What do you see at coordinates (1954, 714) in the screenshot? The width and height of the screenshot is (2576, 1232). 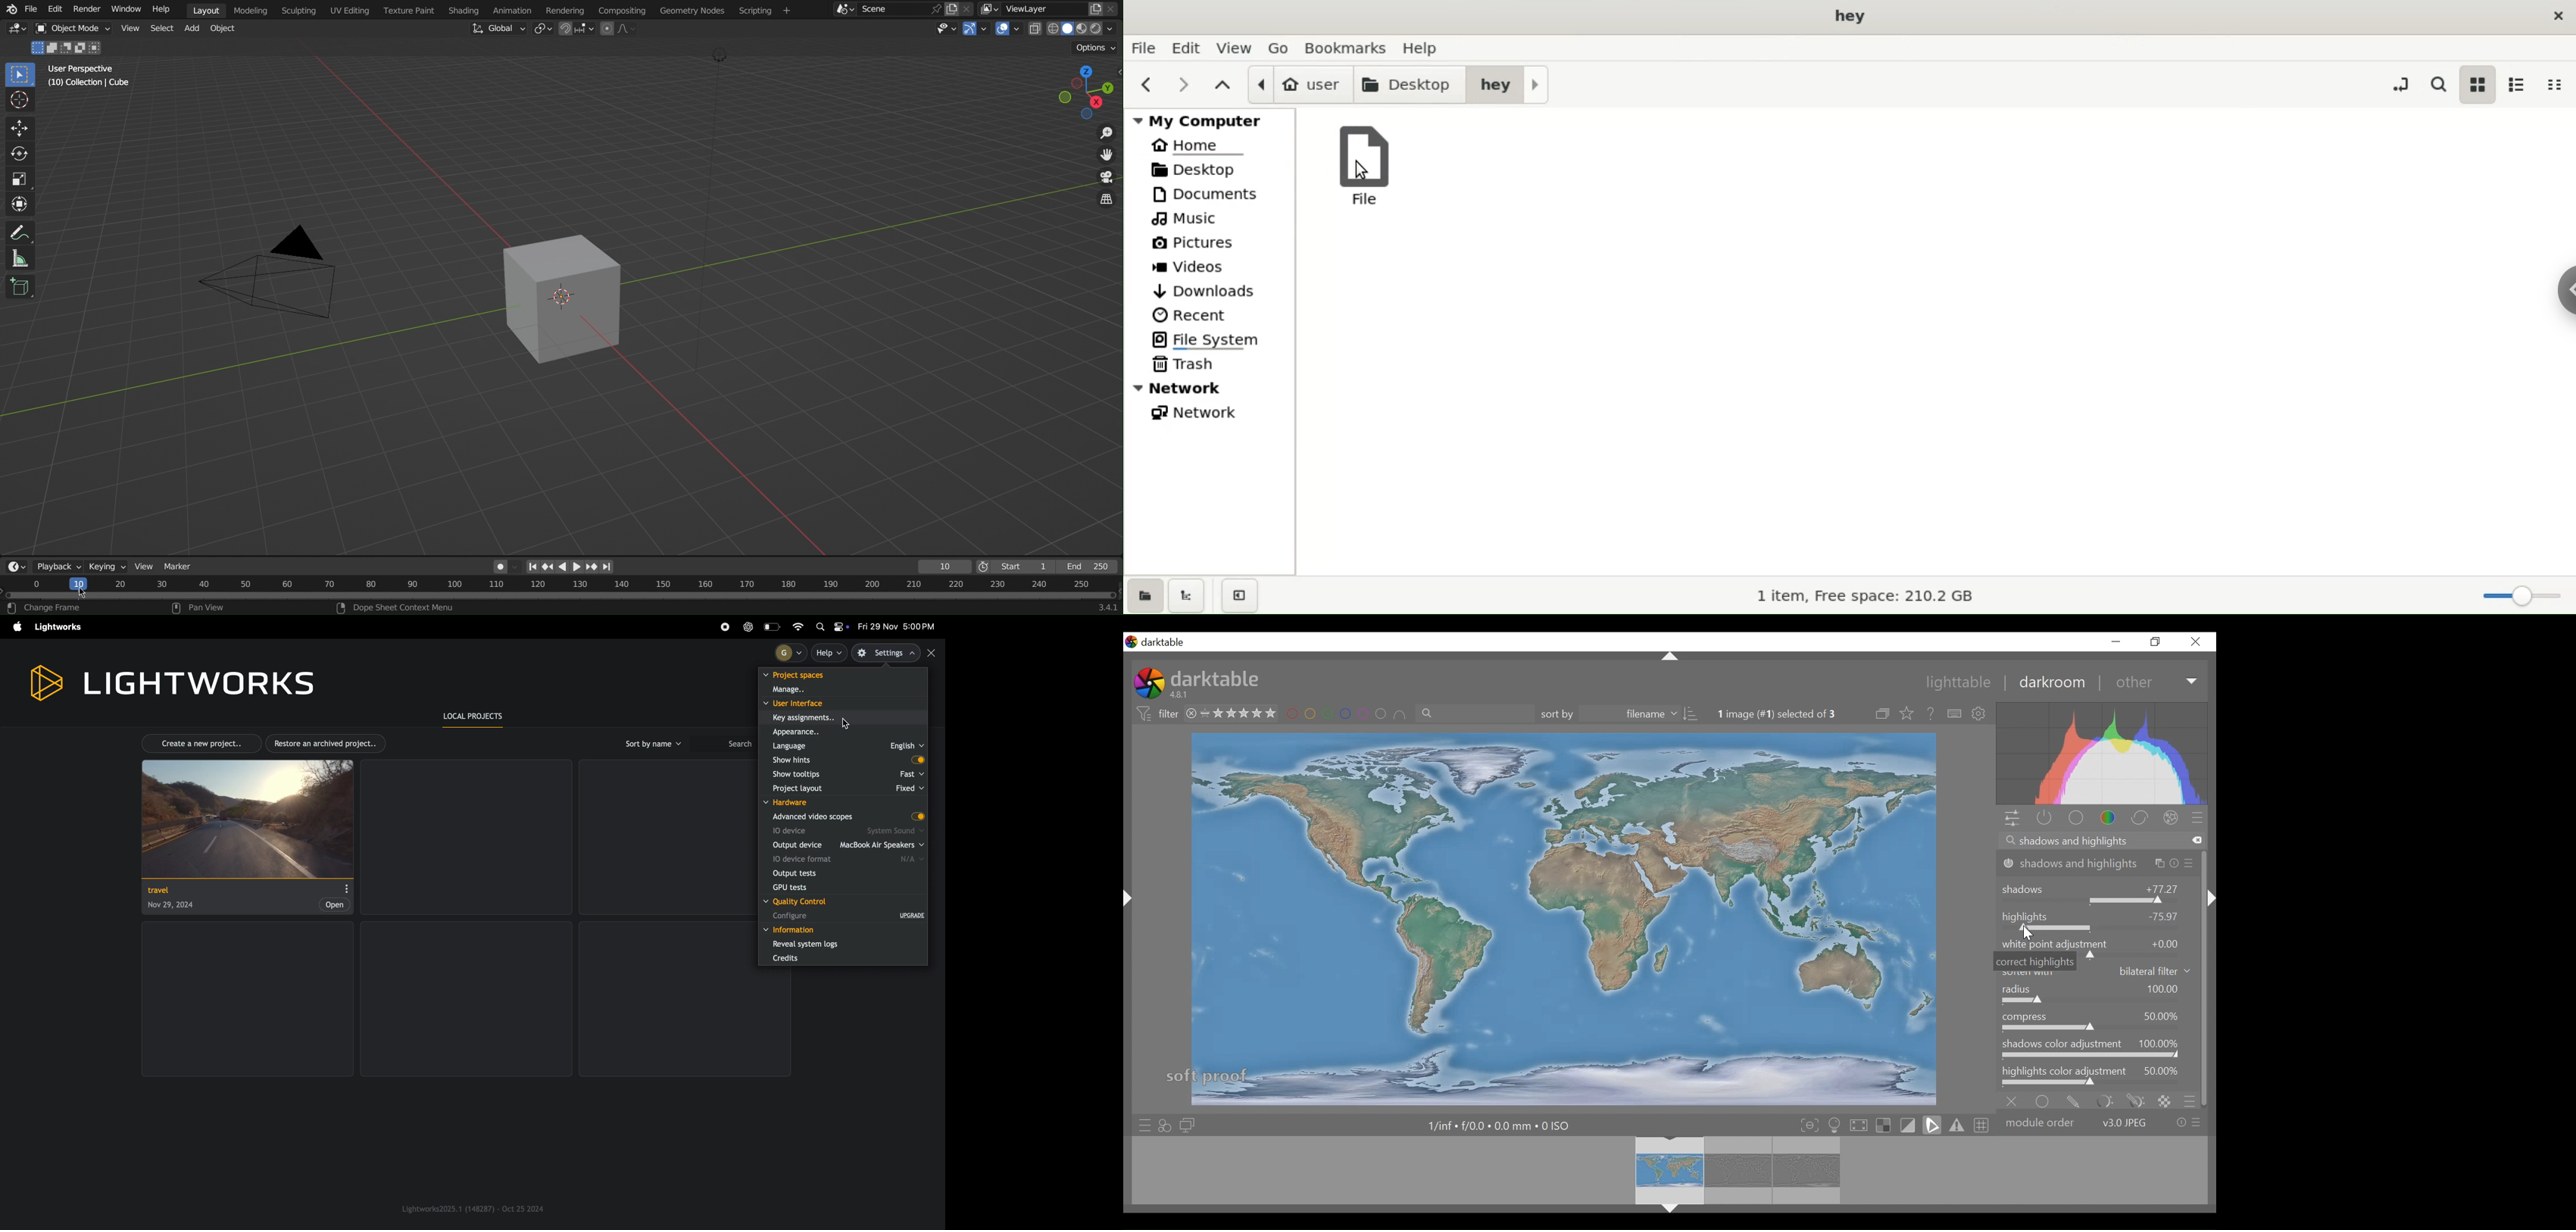 I see `define shortcut` at bounding box center [1954, 714].